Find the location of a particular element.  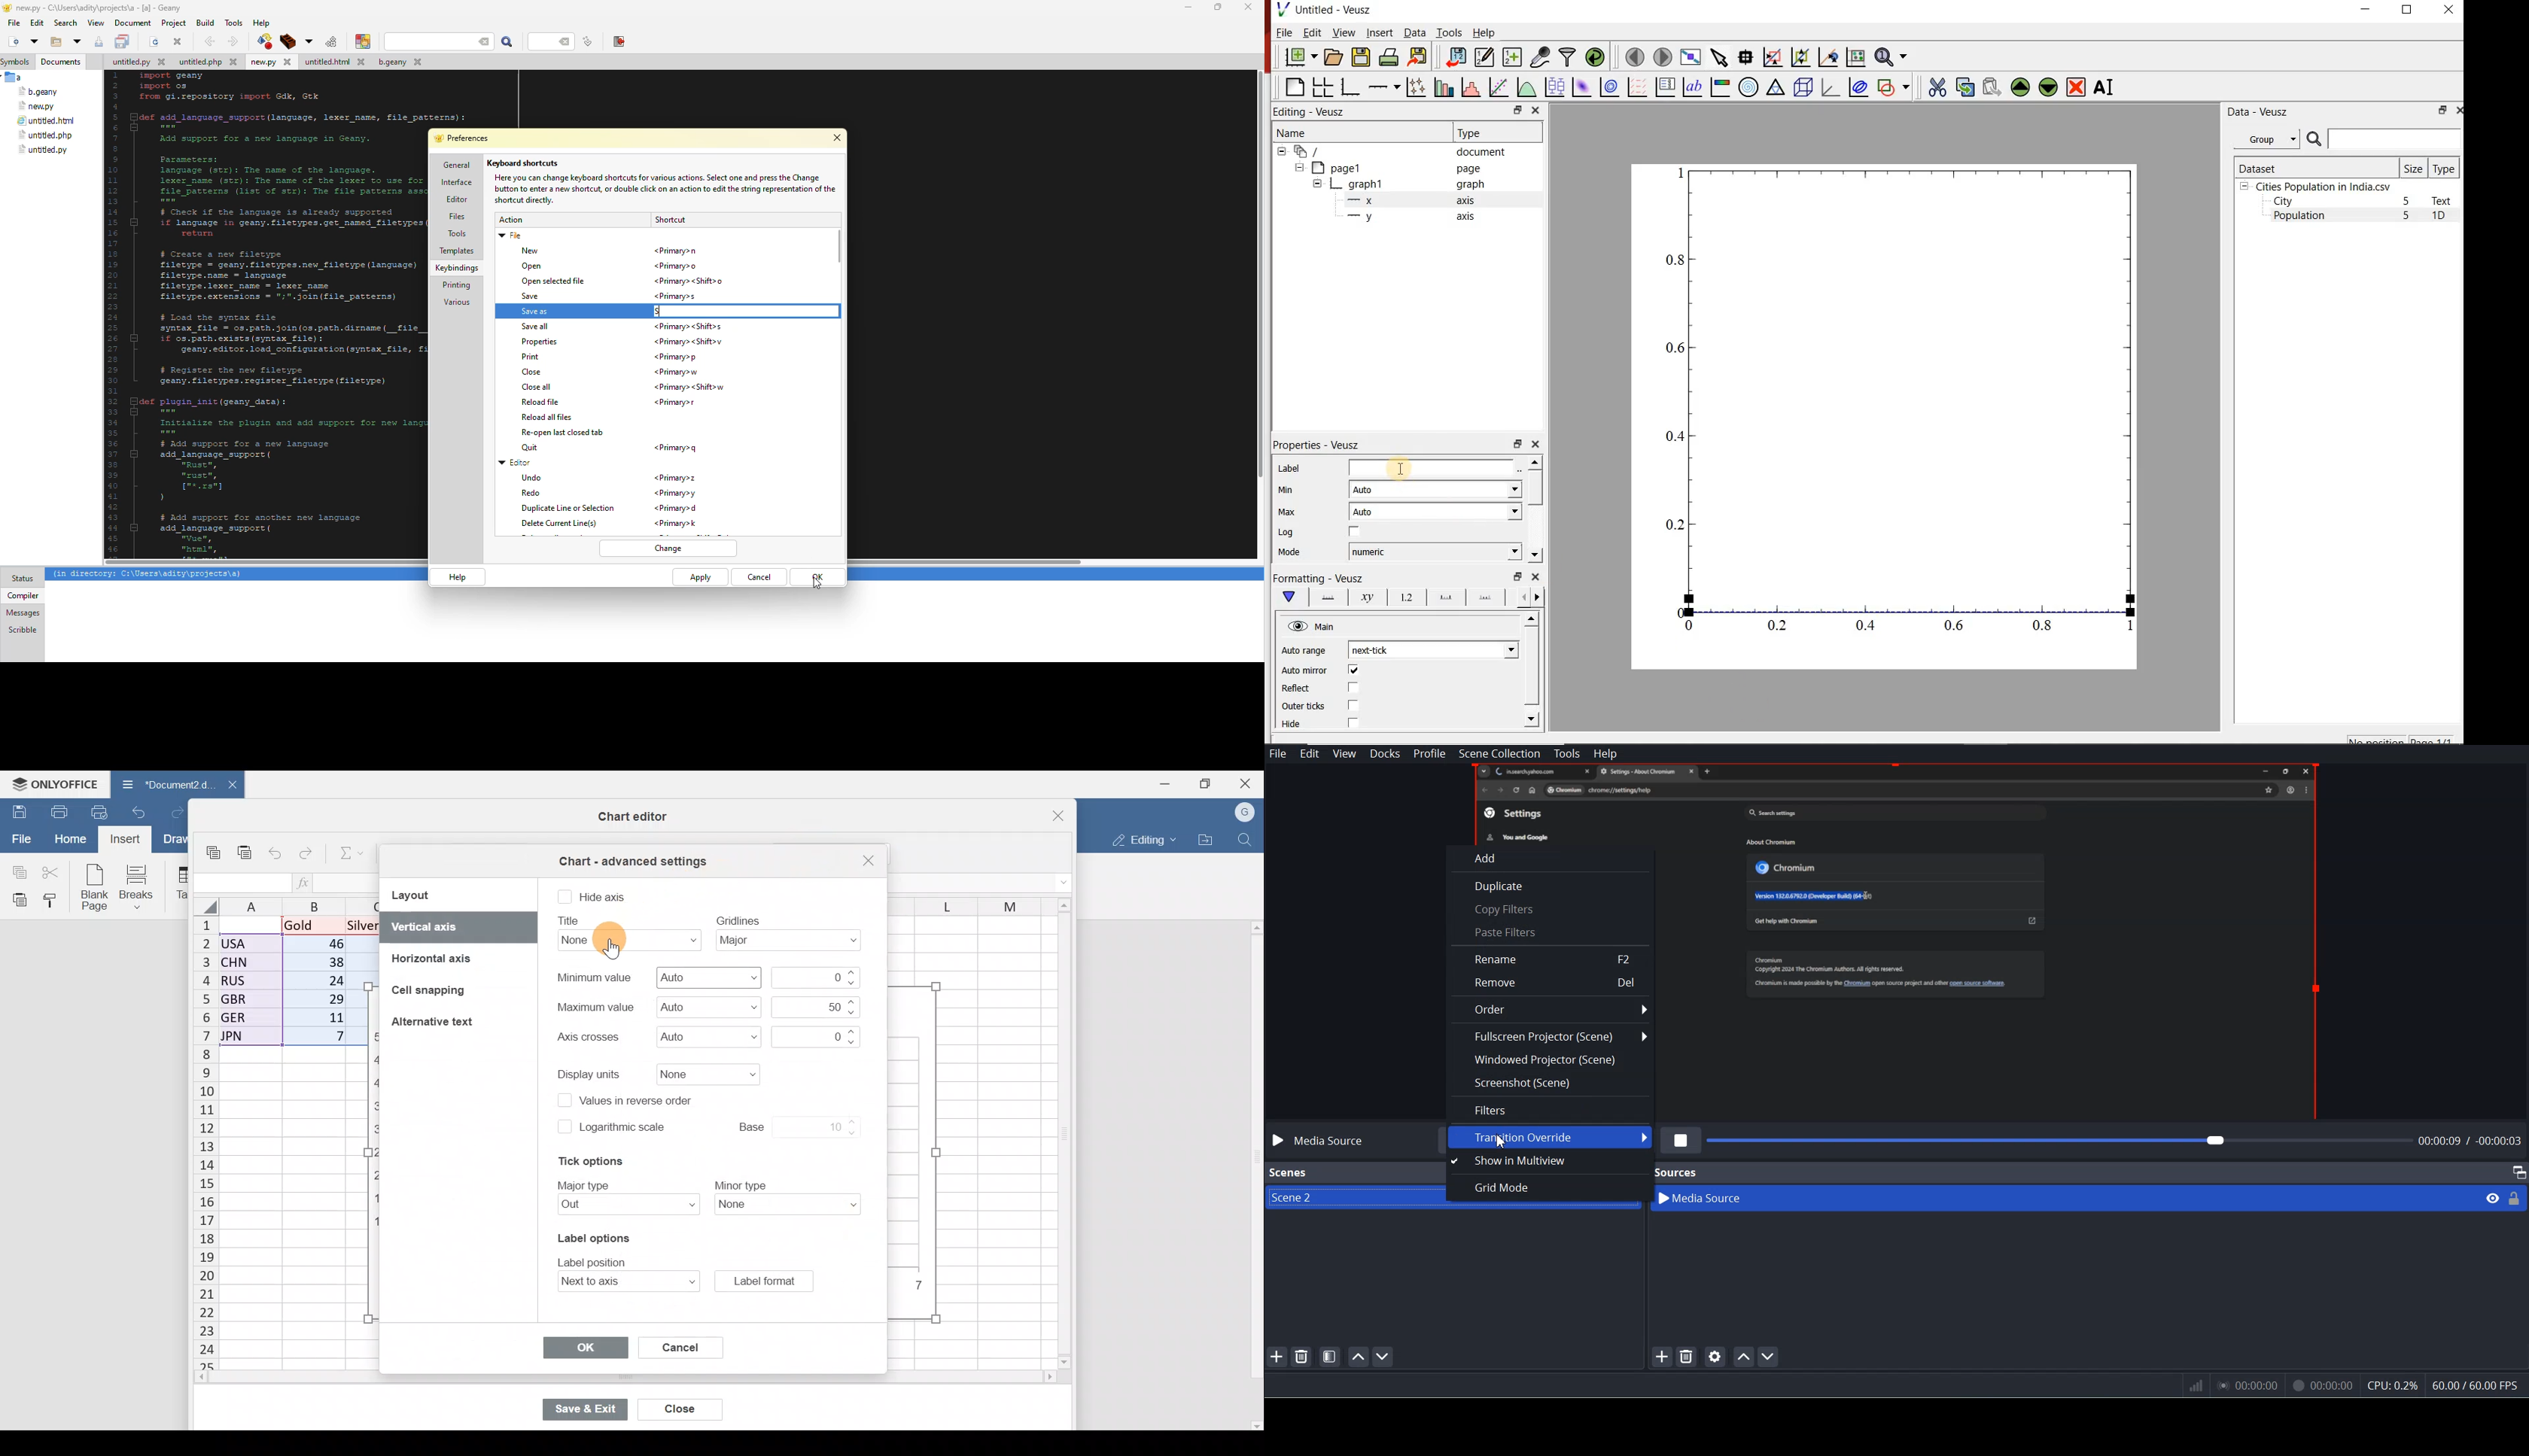

Quick print is located at coordinates (100, 812).